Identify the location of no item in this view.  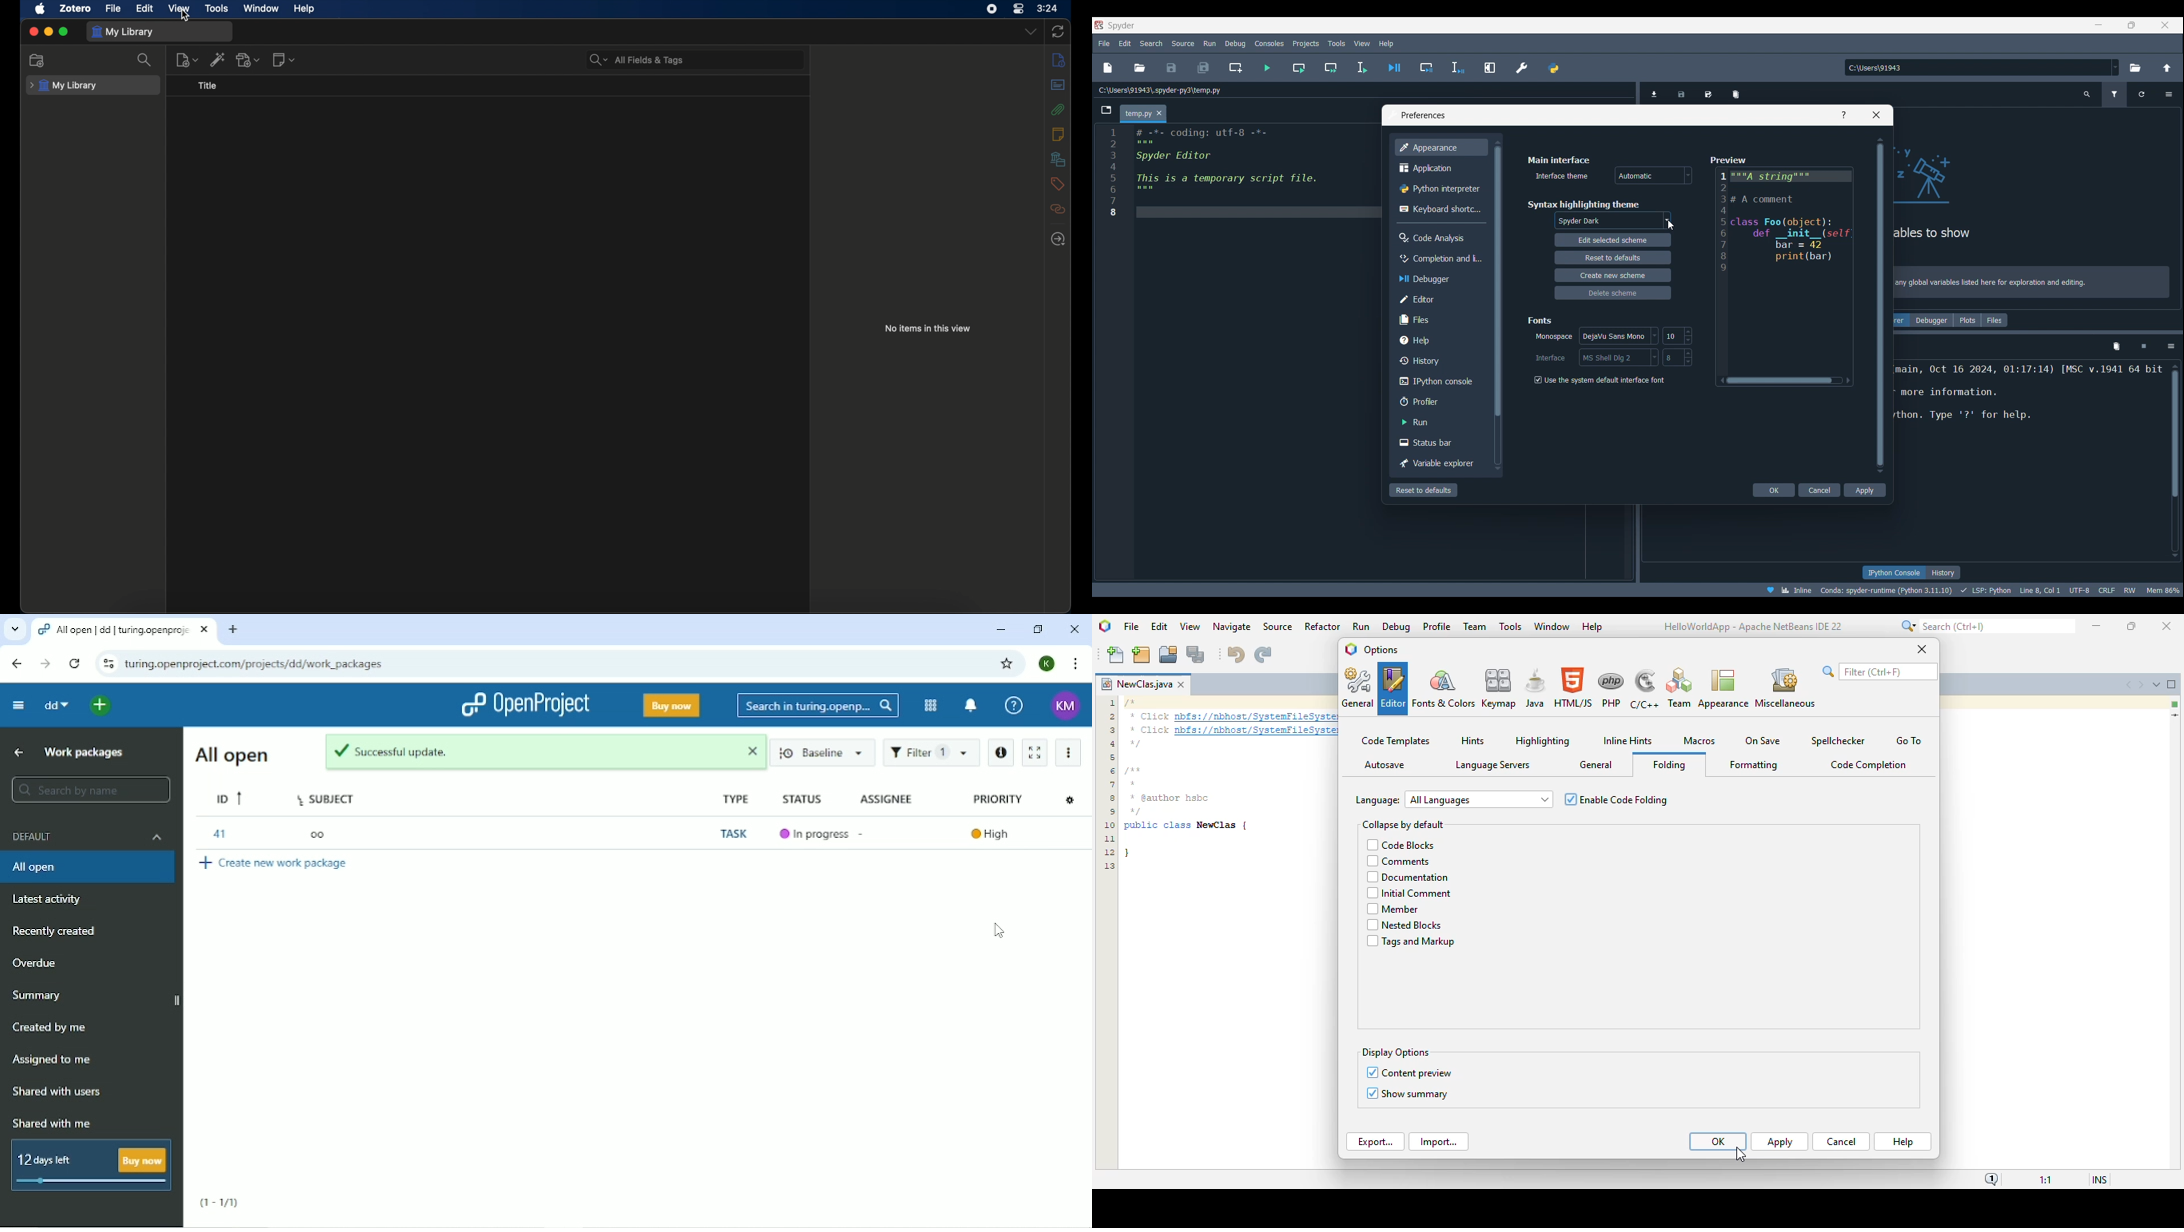
(928, 329).